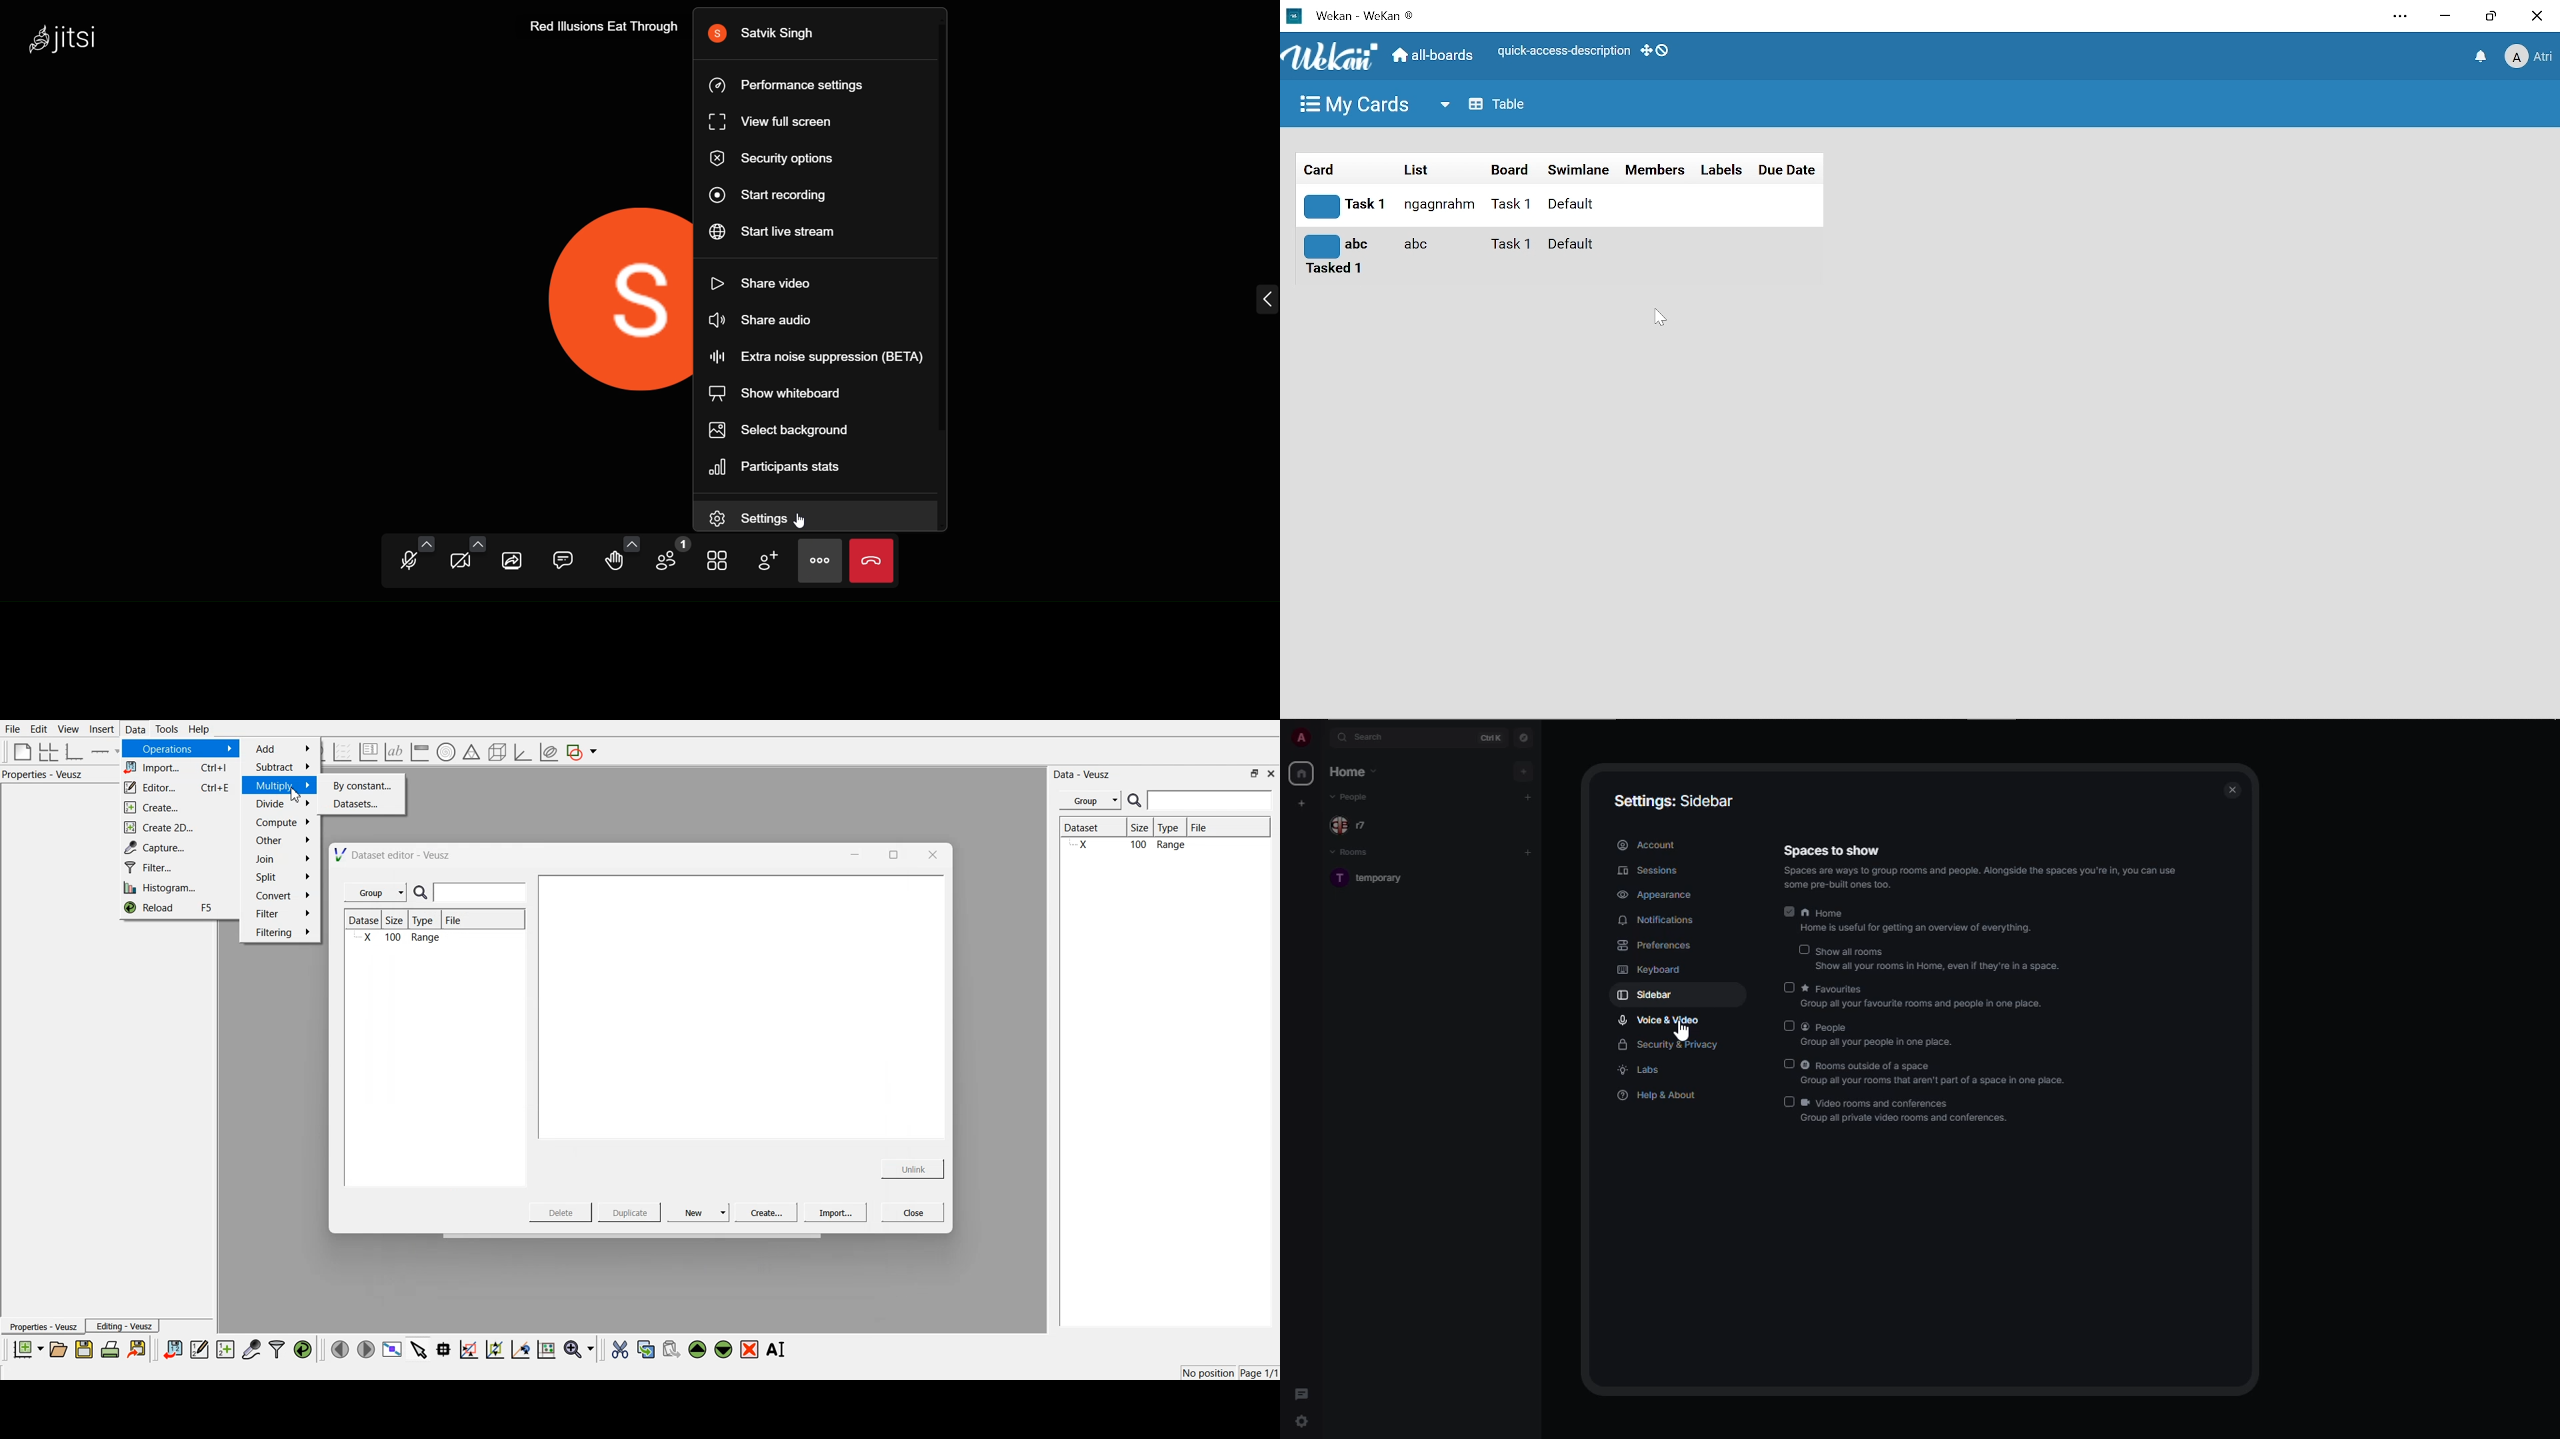 The image size is (2576, 1456). Describe the element at coordinates (1447, 104) in the screenshot. I see `More` at that location.